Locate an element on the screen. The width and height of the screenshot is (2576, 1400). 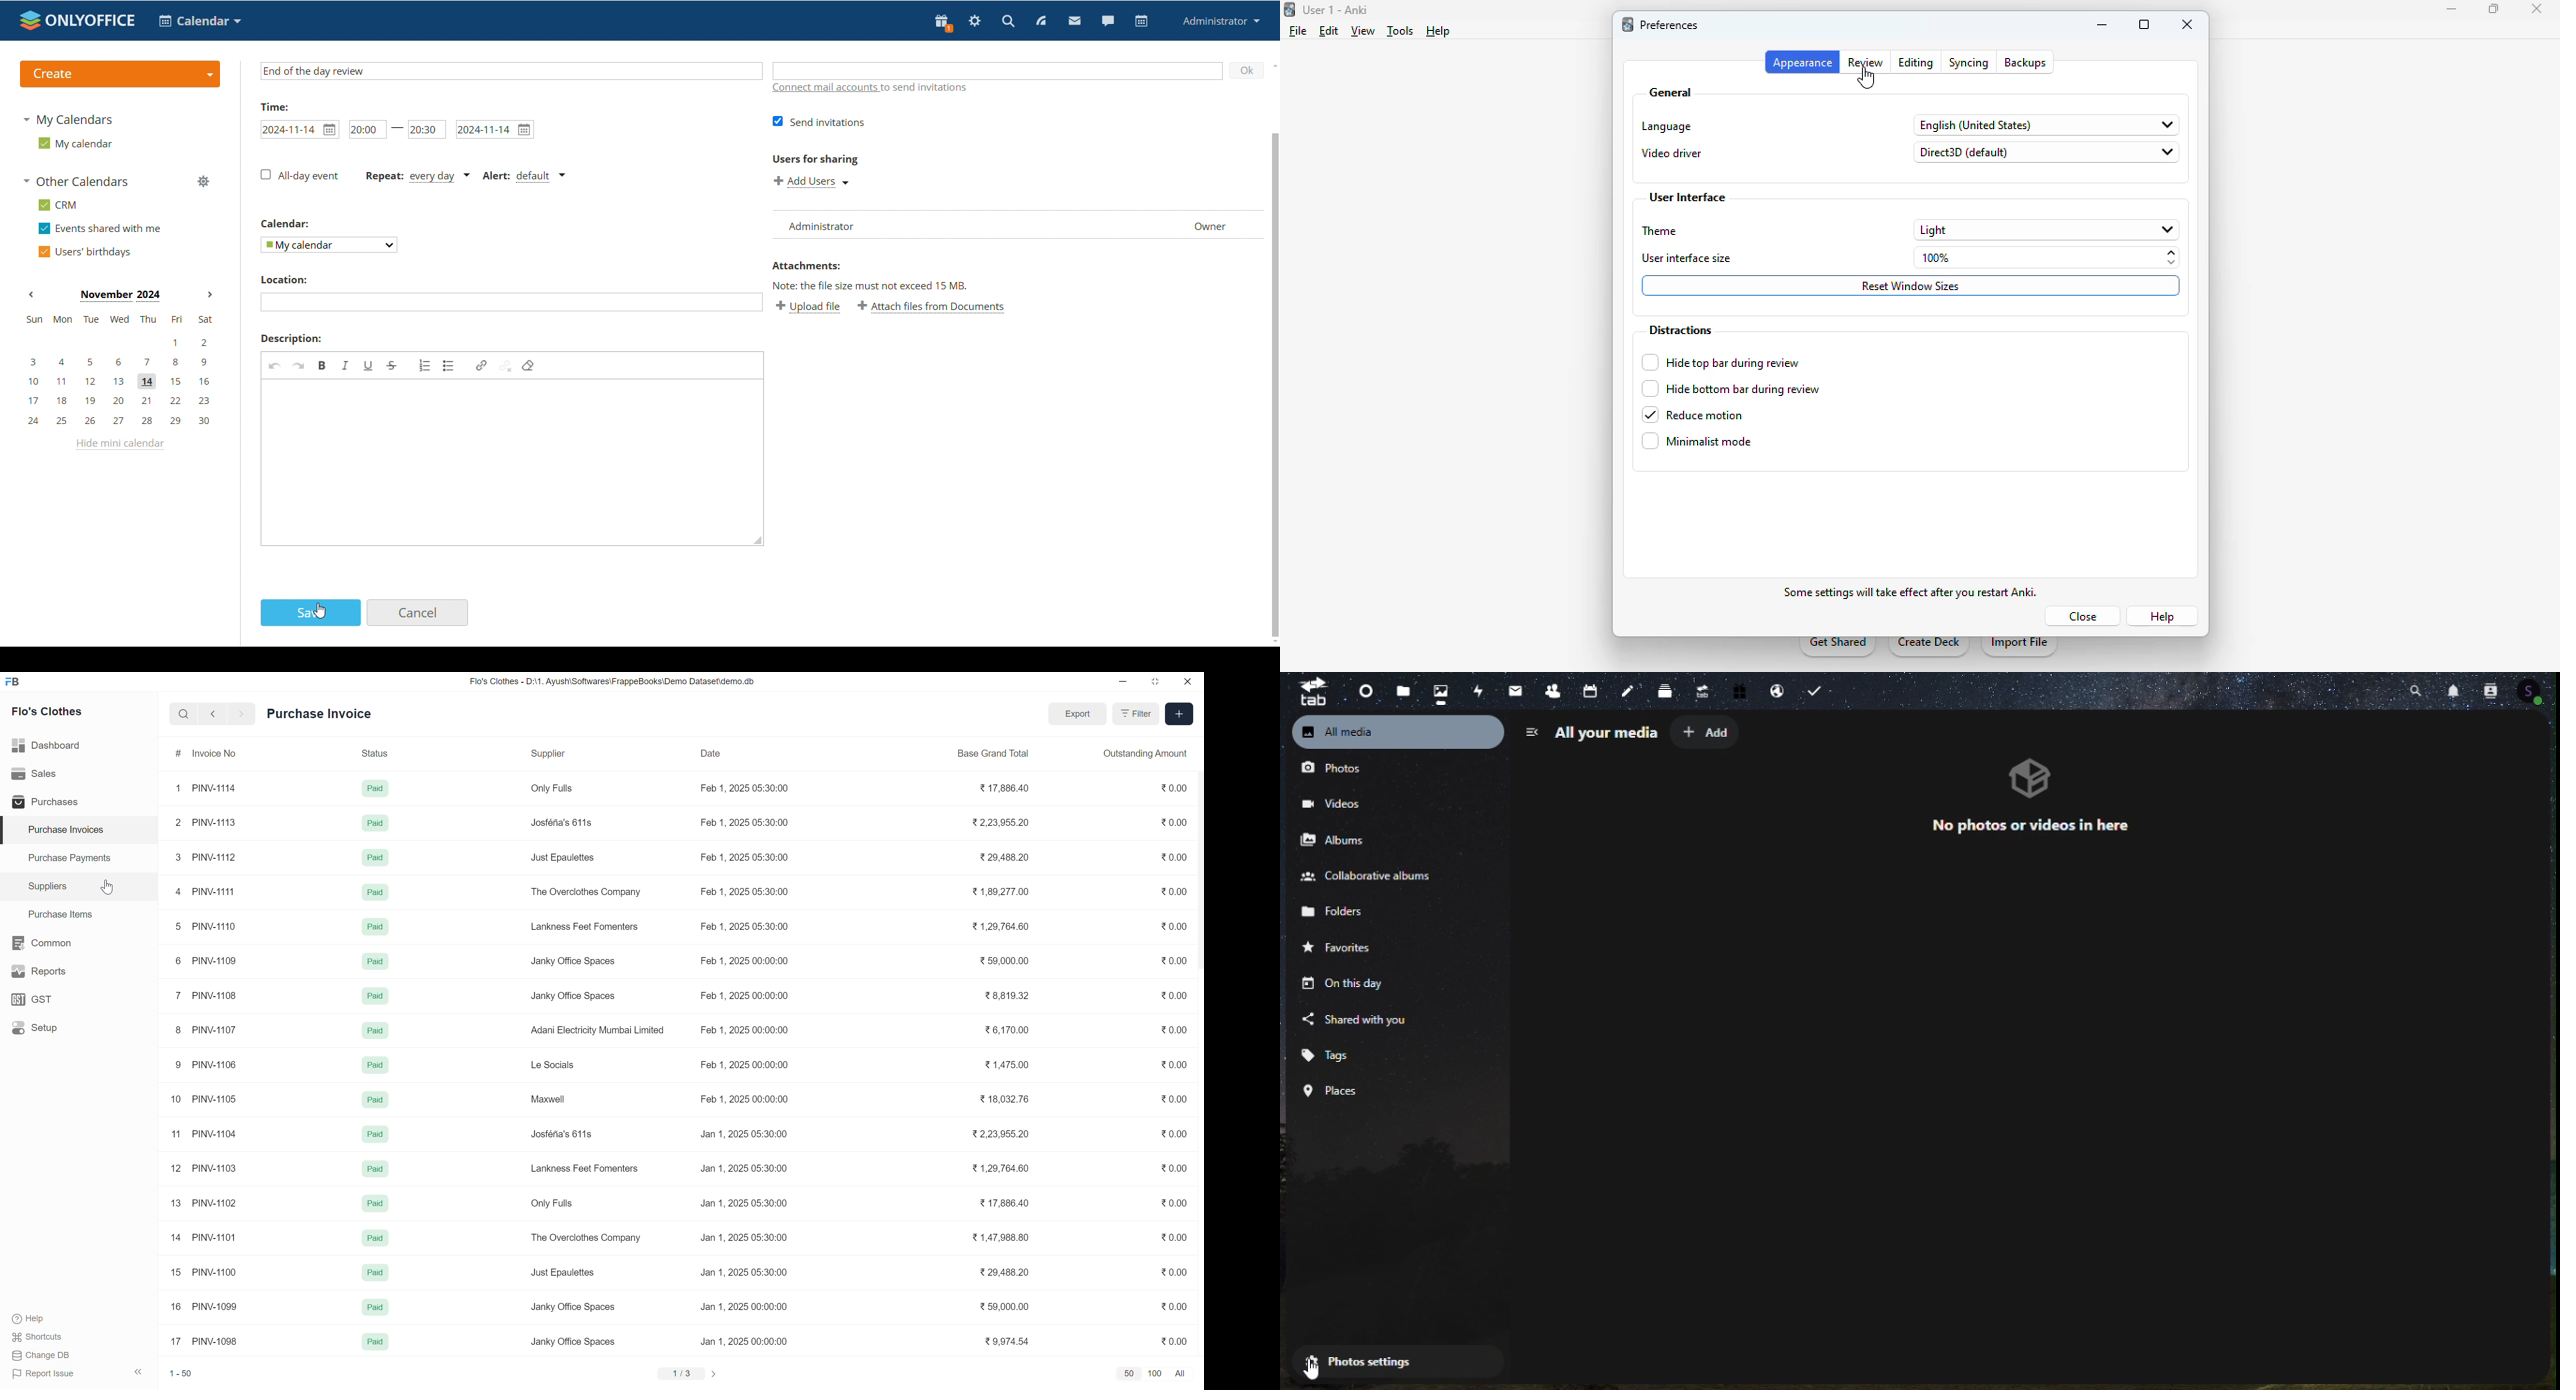
On this day is located at coordinates (1339, 985).